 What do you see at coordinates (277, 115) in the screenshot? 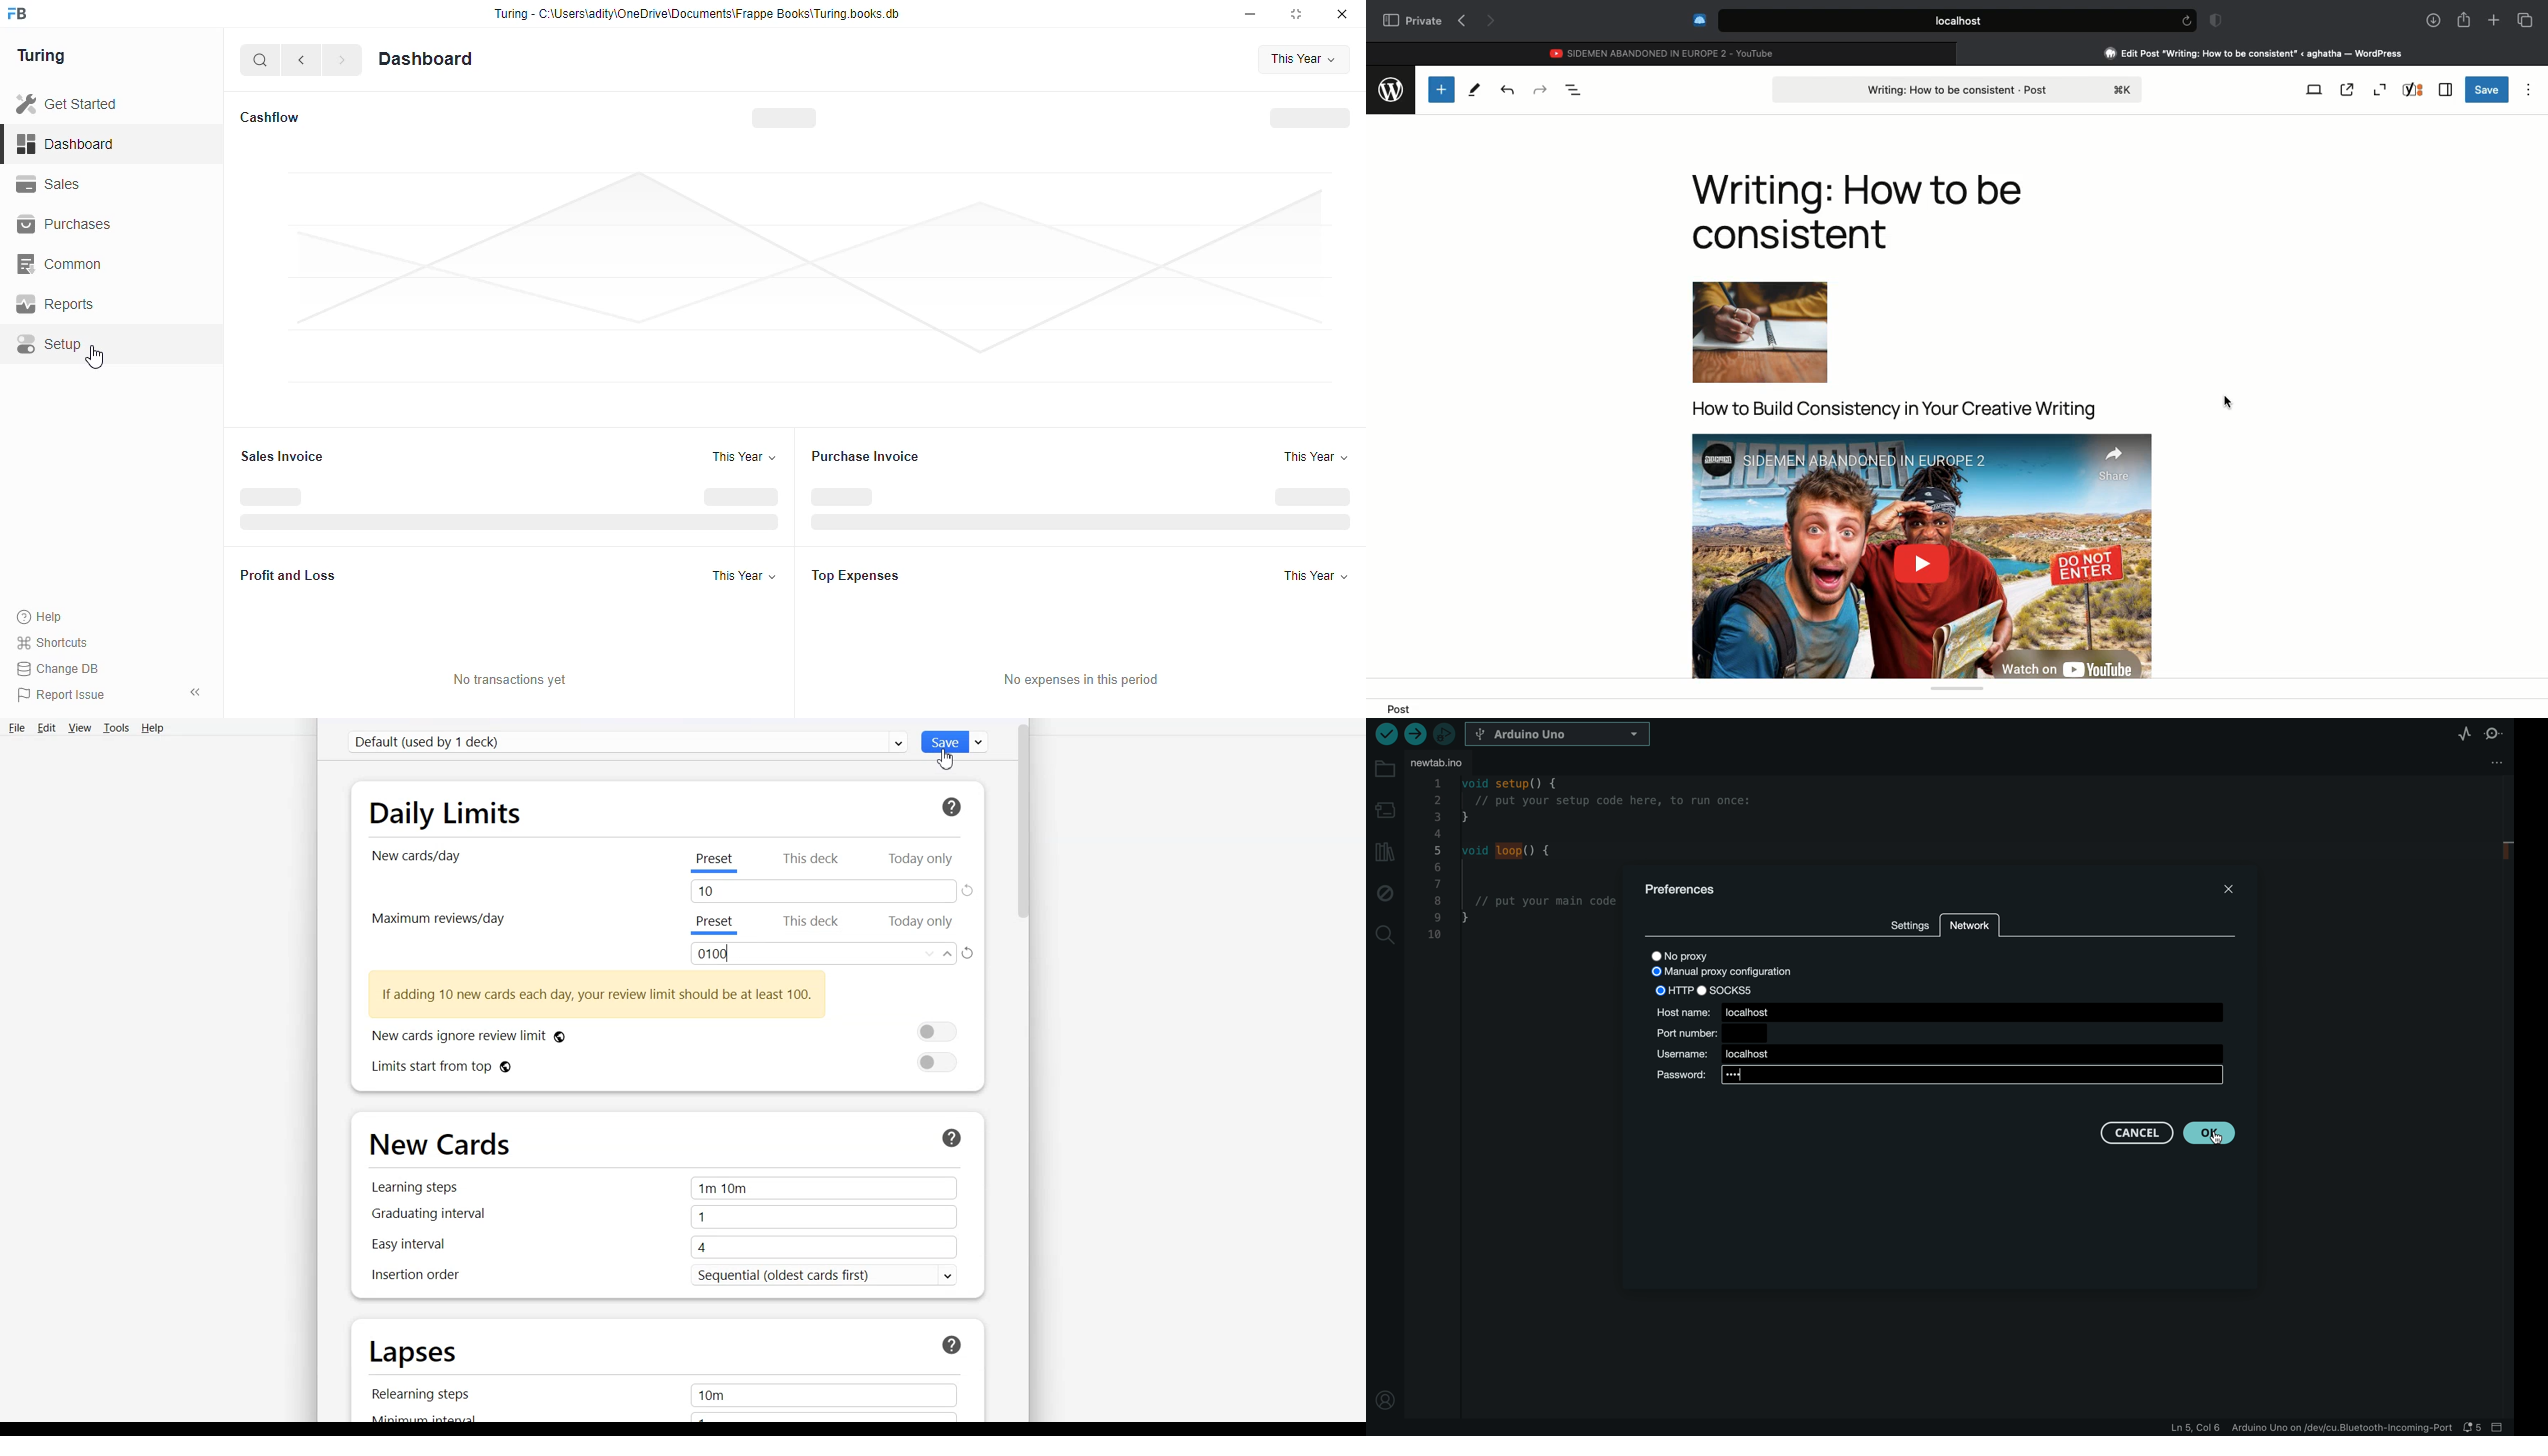
I see `Cashflow` at bounding box center [277, 115].